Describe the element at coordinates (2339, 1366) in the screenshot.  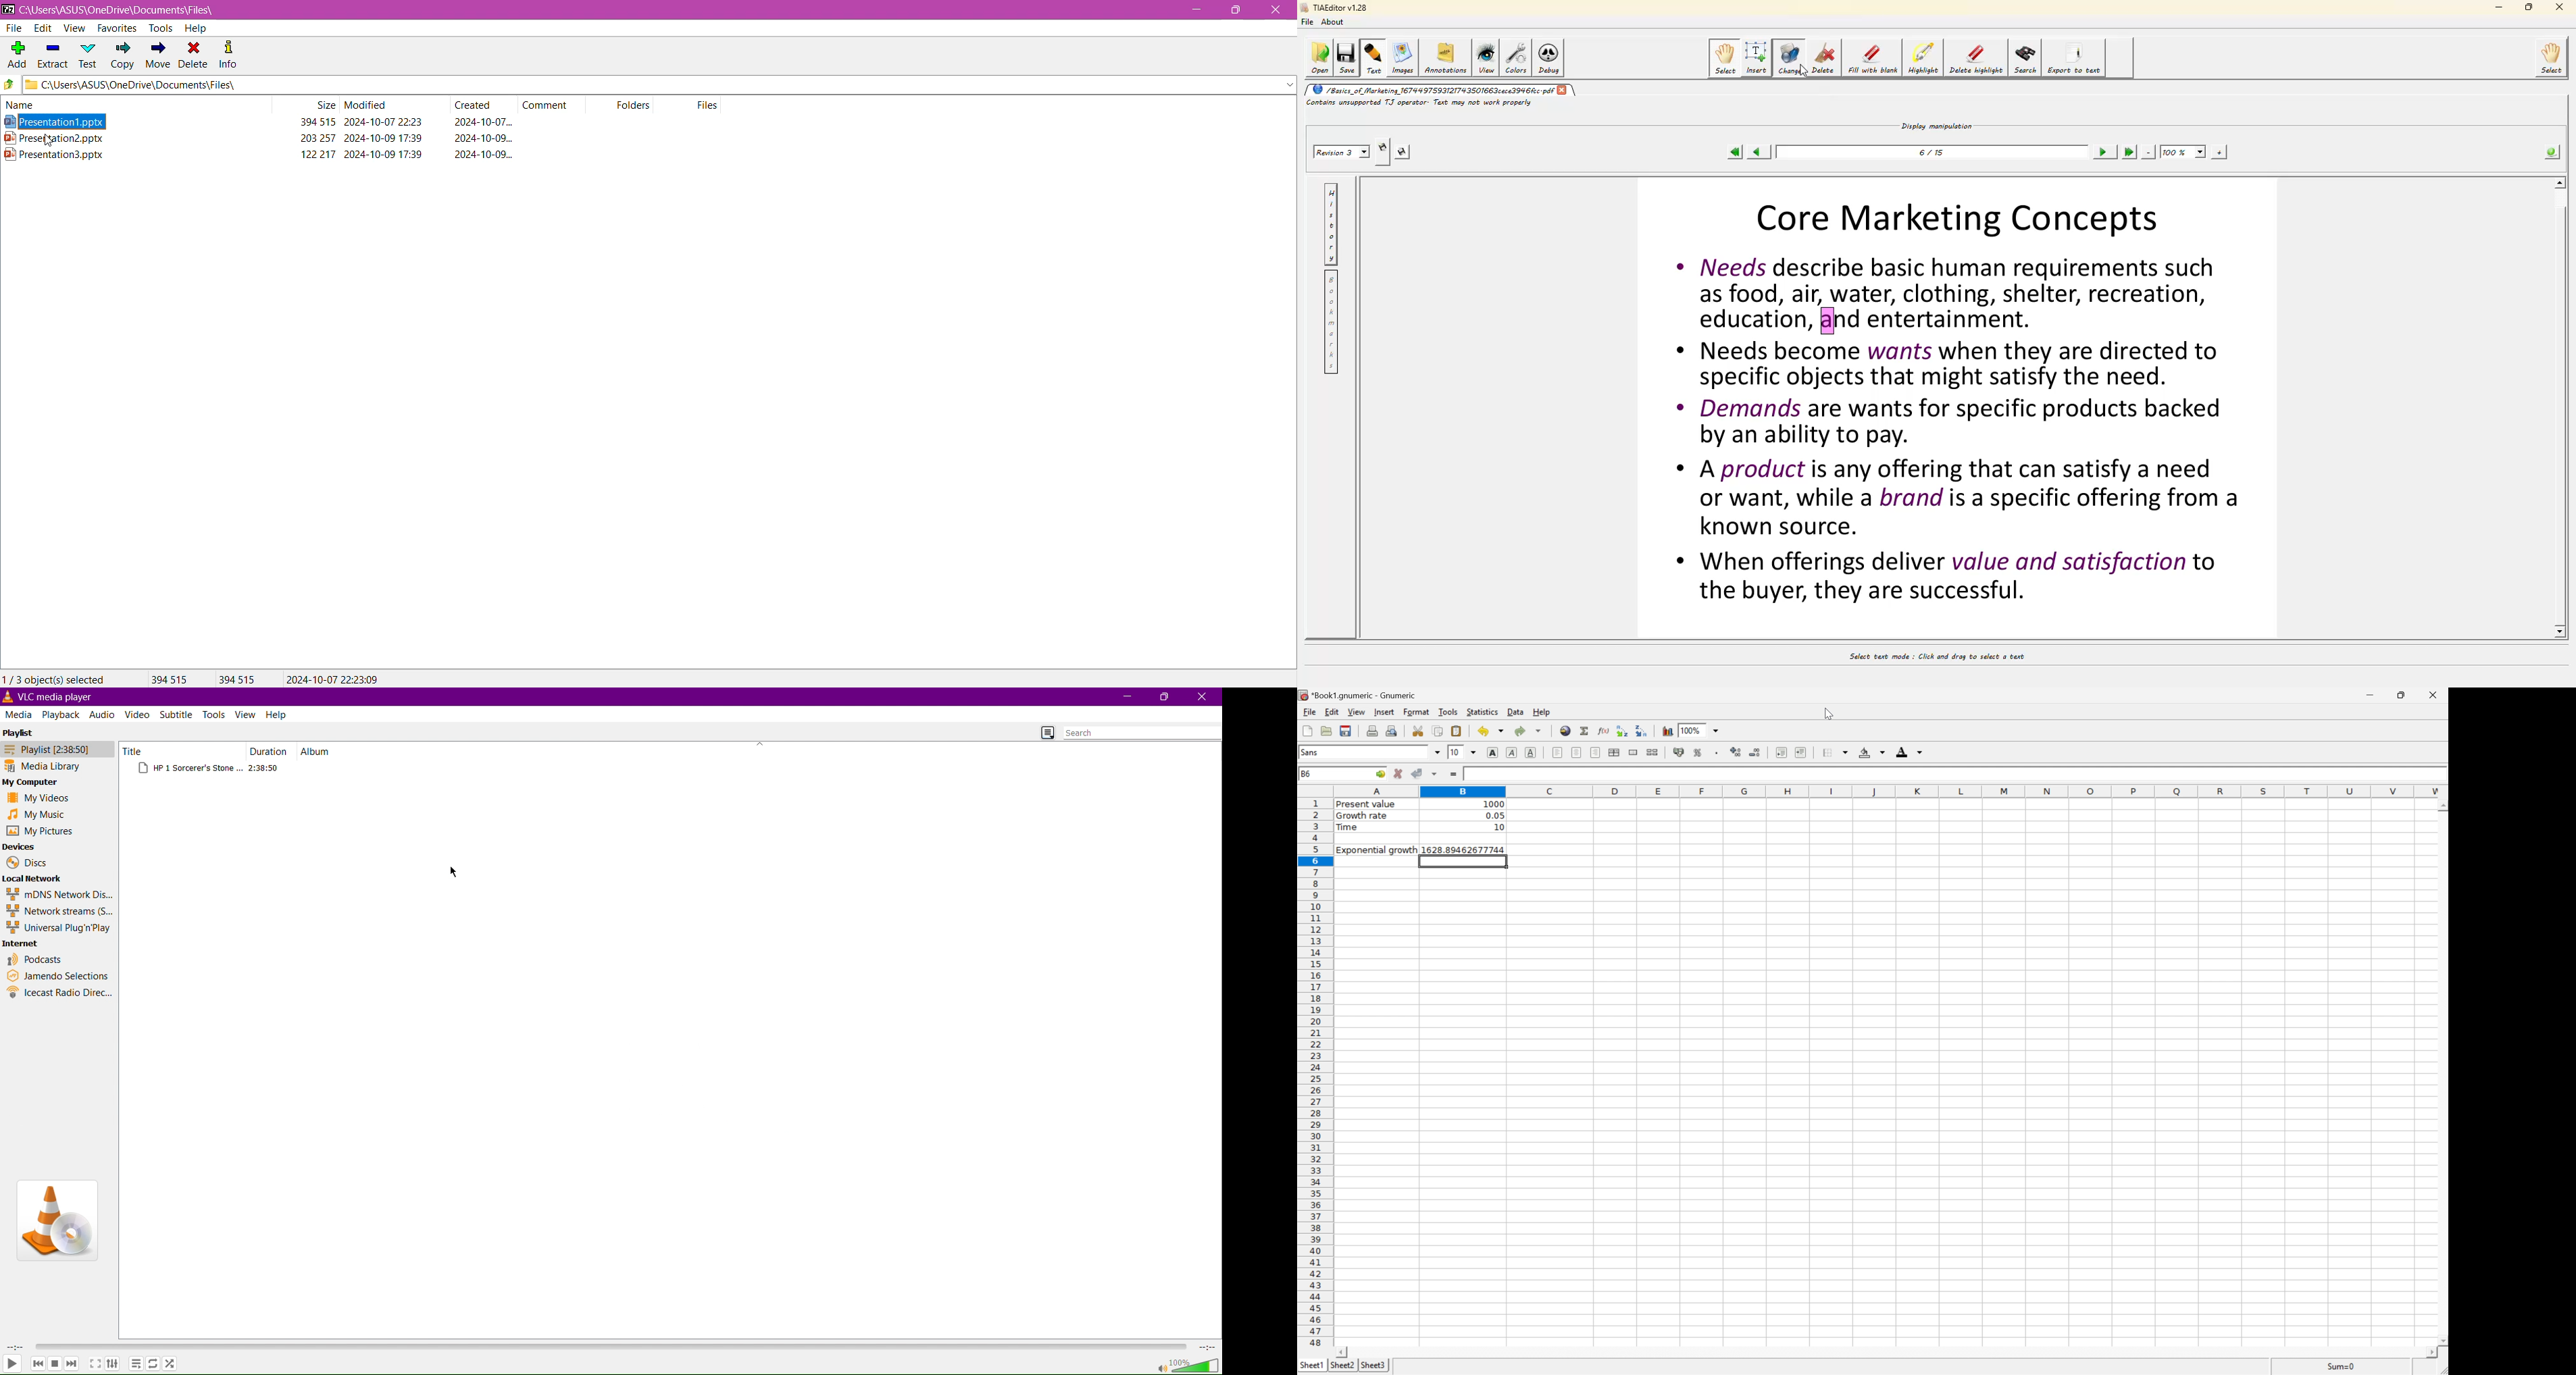
I see `Sum=0` at that location.